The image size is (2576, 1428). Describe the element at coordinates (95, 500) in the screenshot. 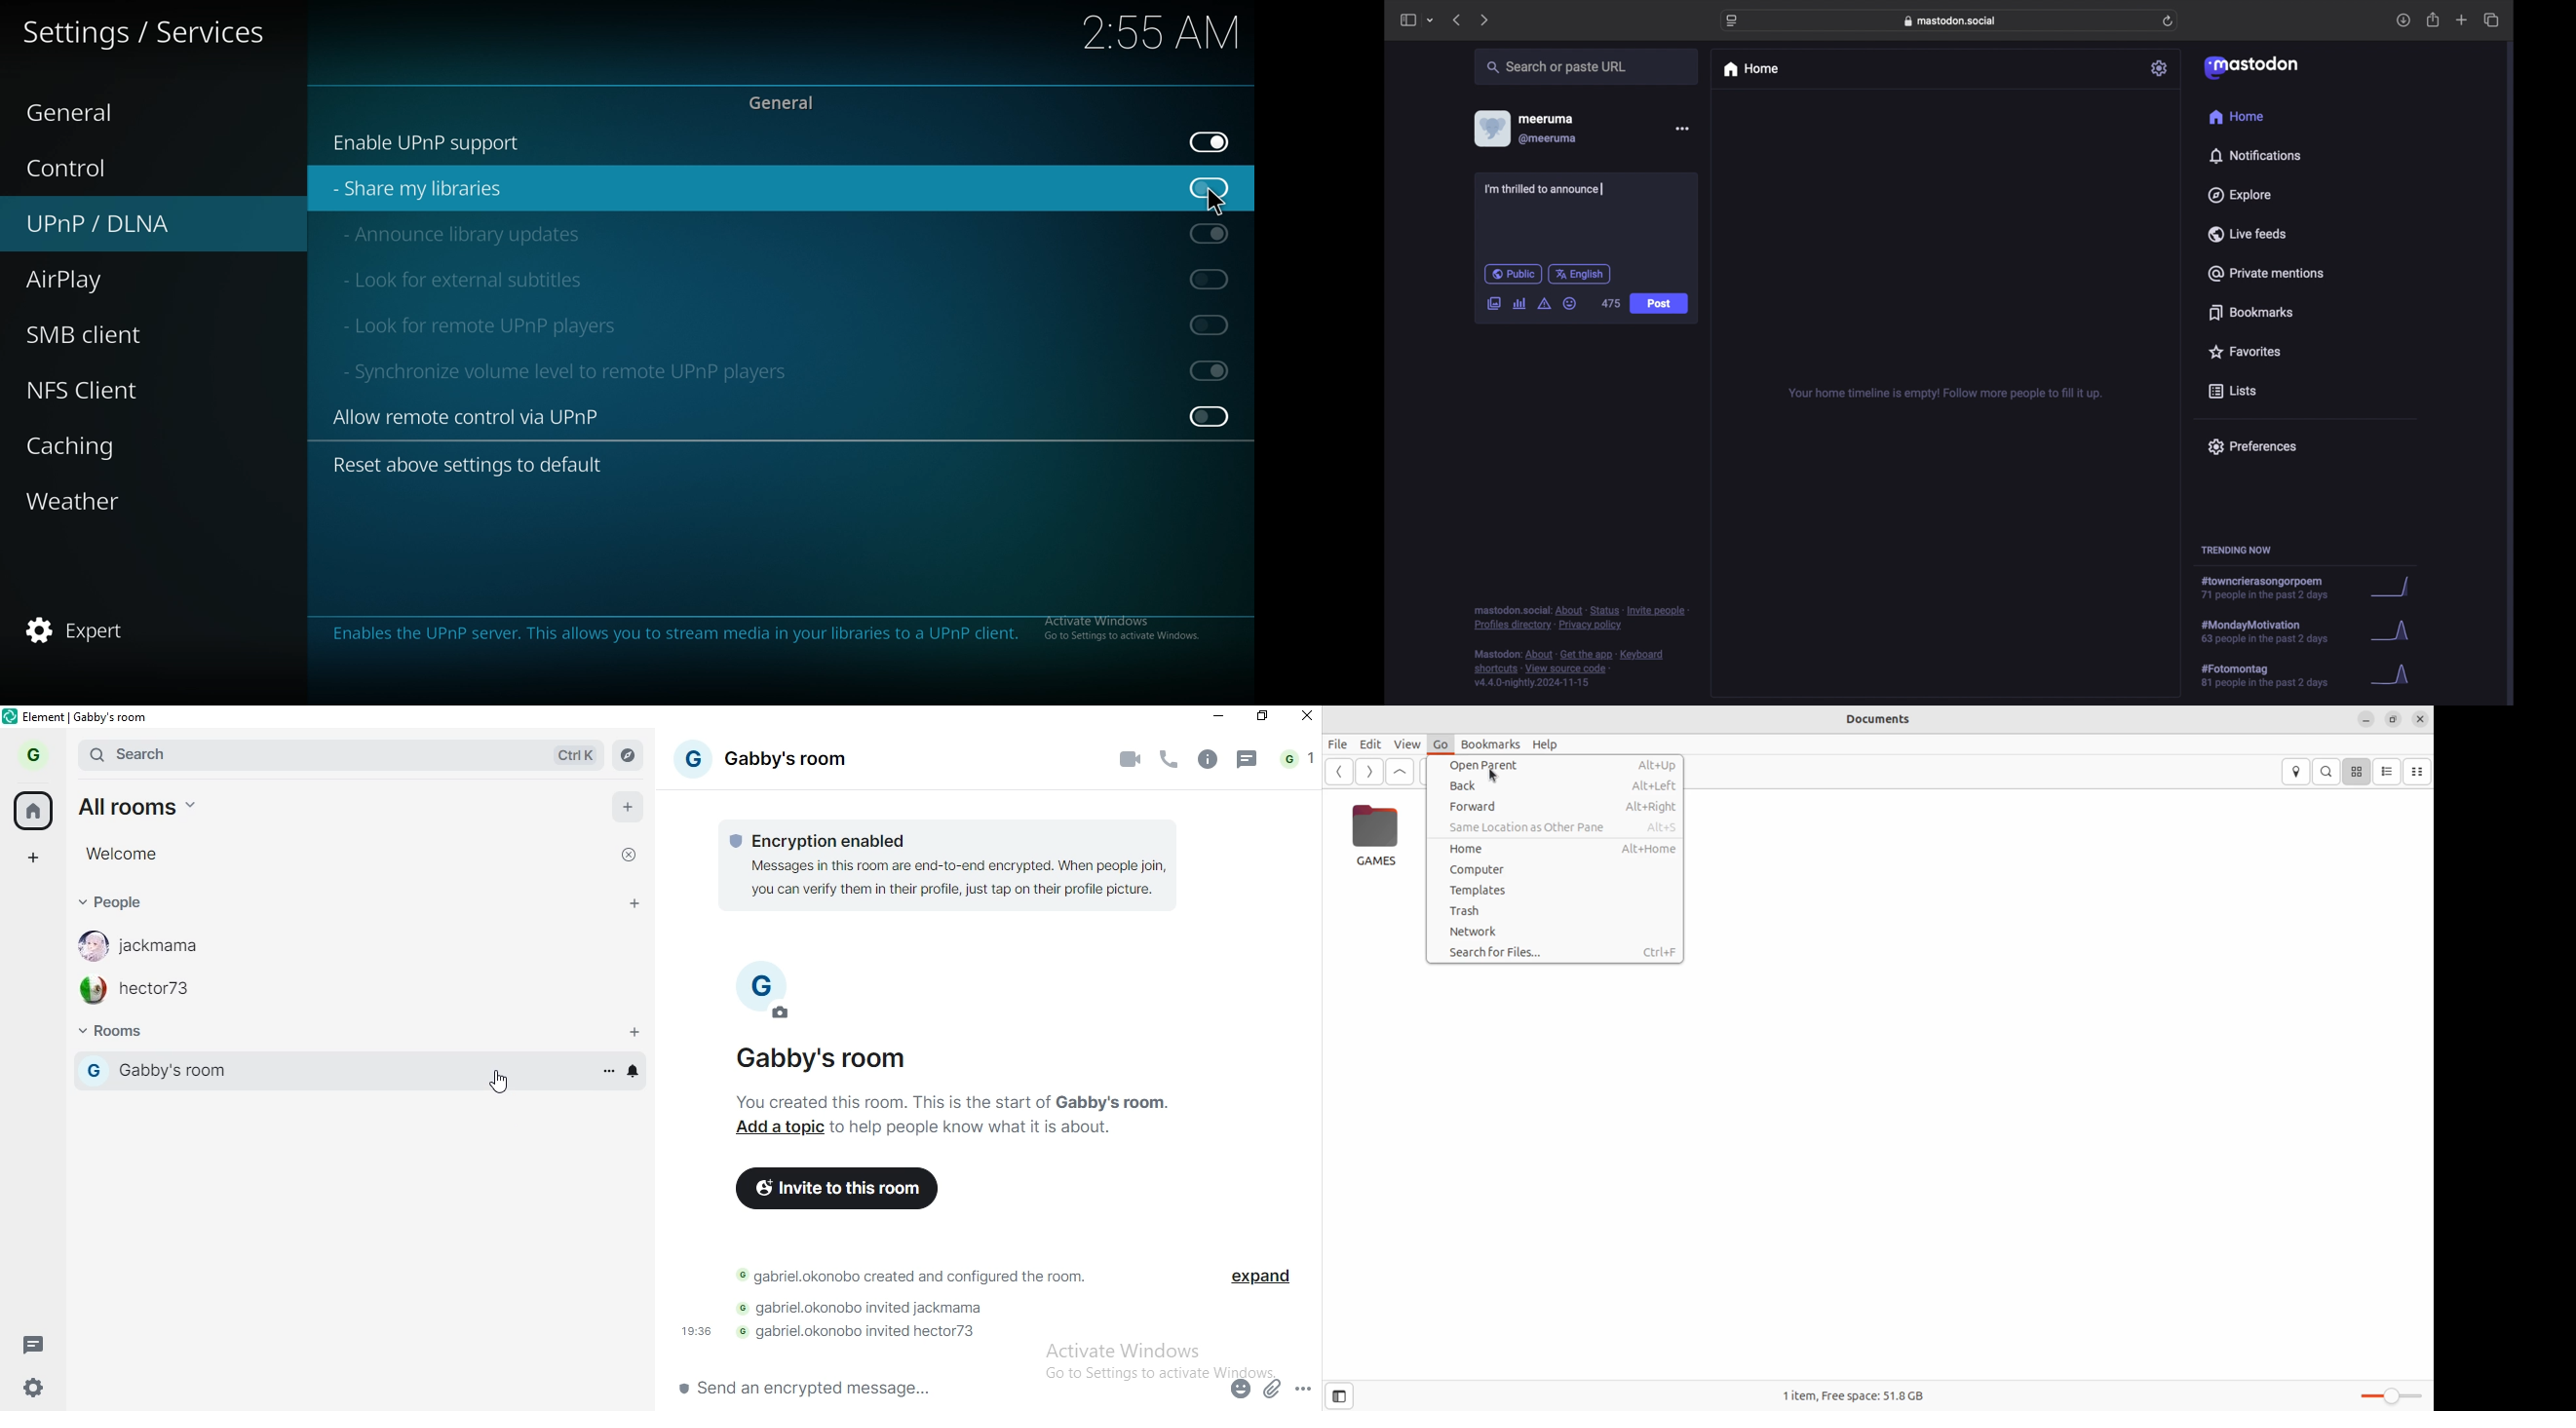

I see `weather` at that location.